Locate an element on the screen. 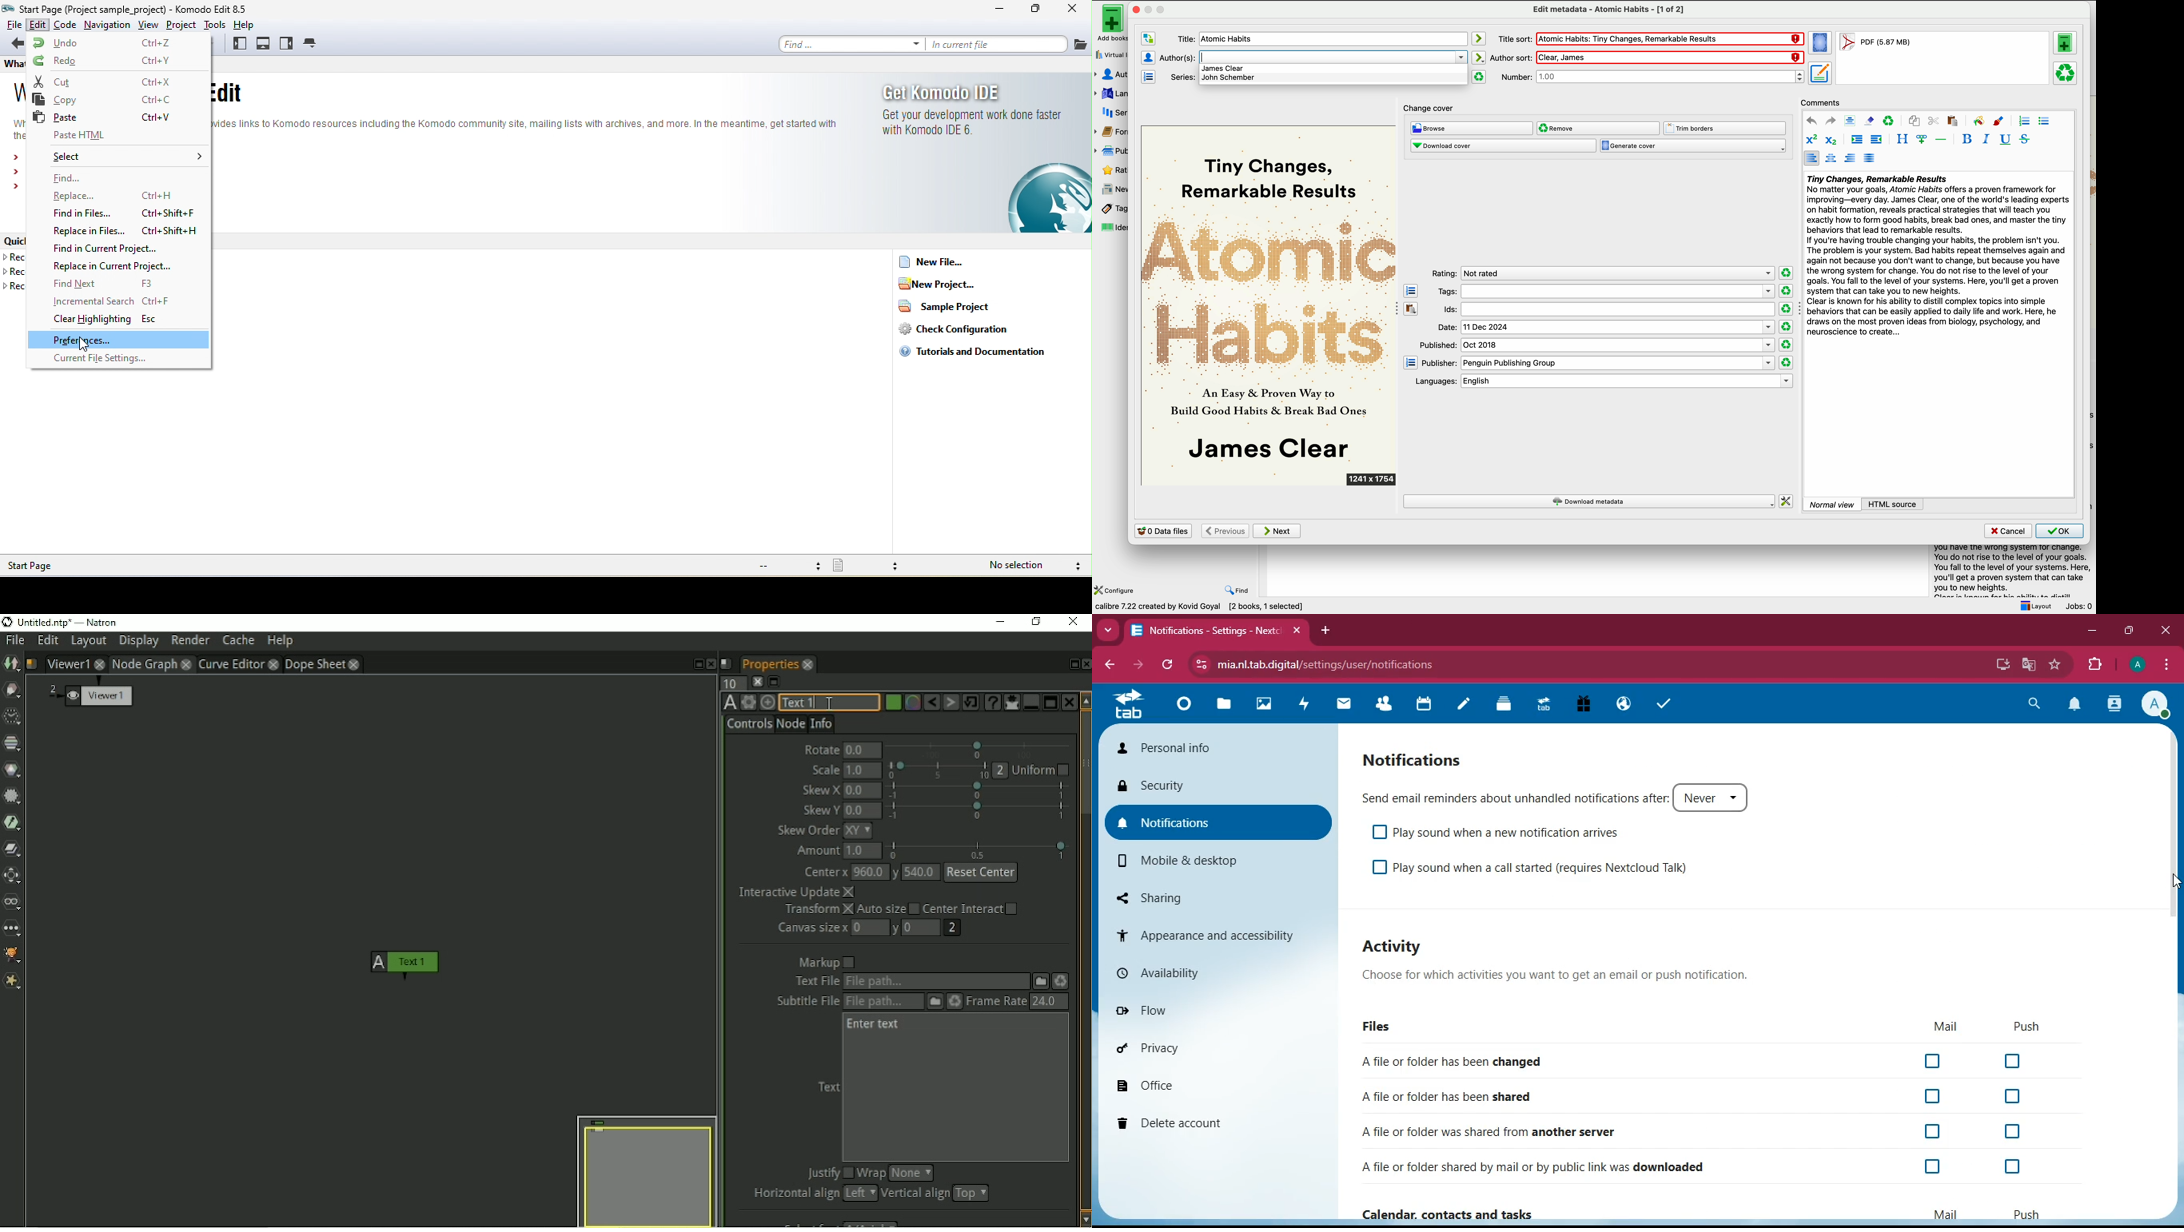  off is located at coordinates (2011, 1131).